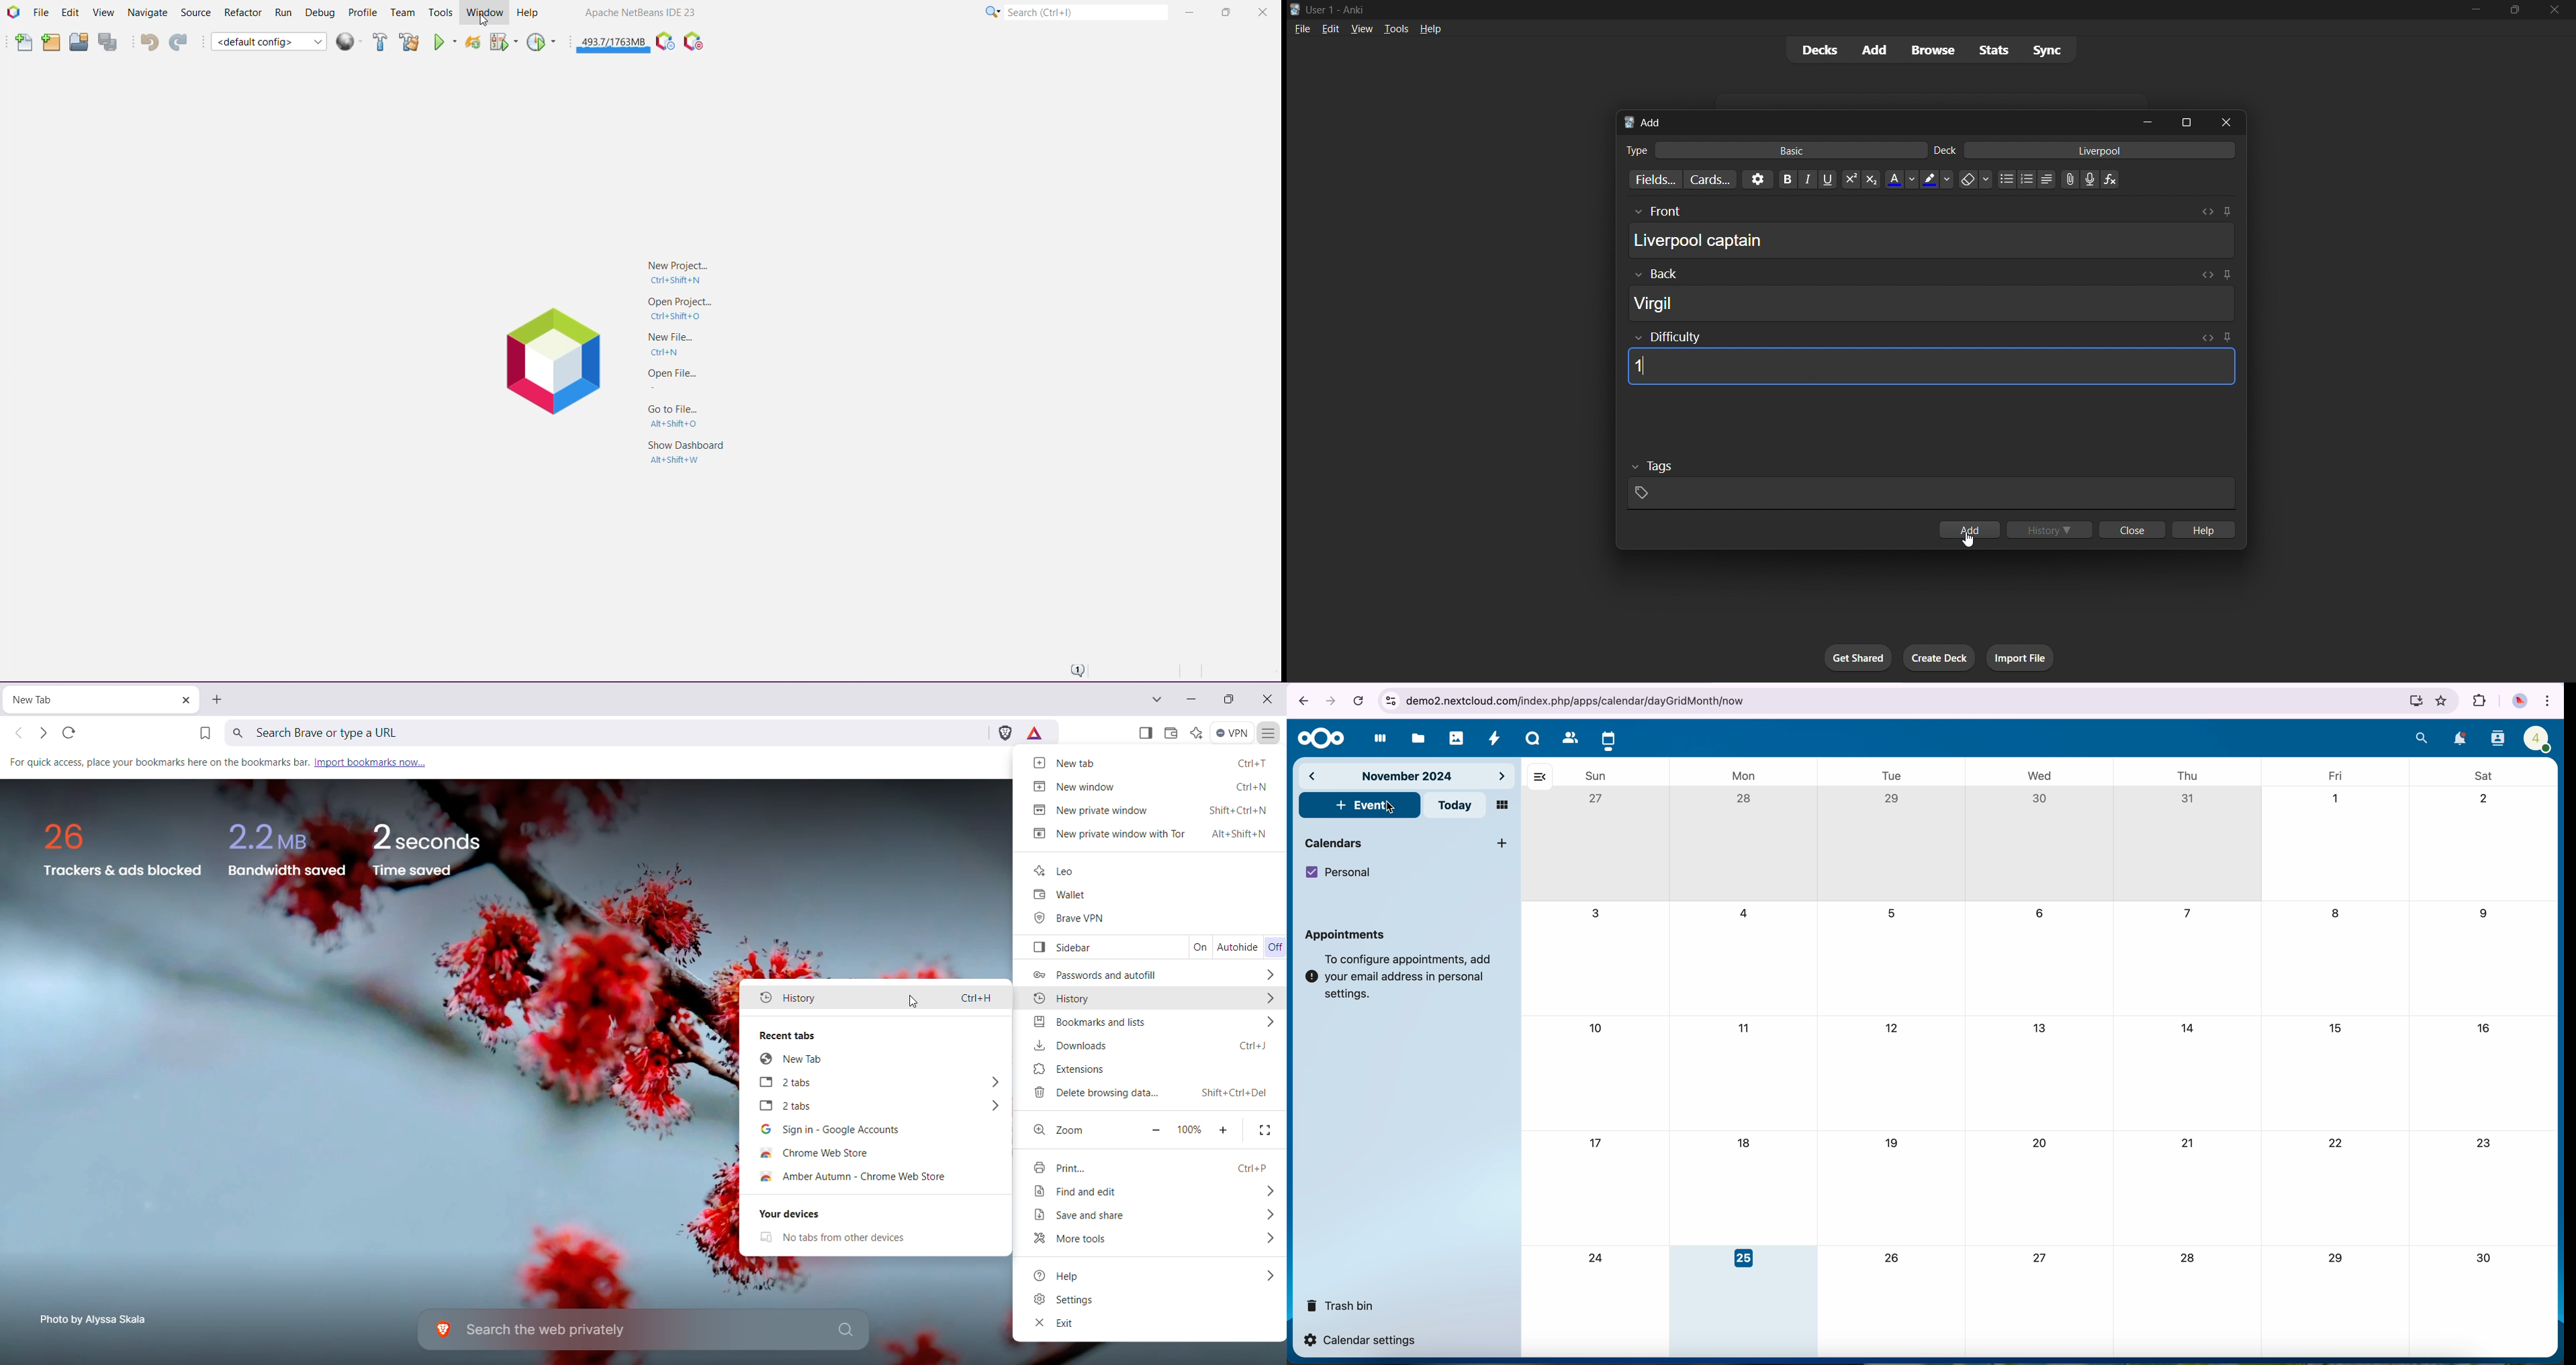  What do you see at coordinates (1931, 494) in the screenshot?
I see `card tags input` at bounding box center [1931, 494].